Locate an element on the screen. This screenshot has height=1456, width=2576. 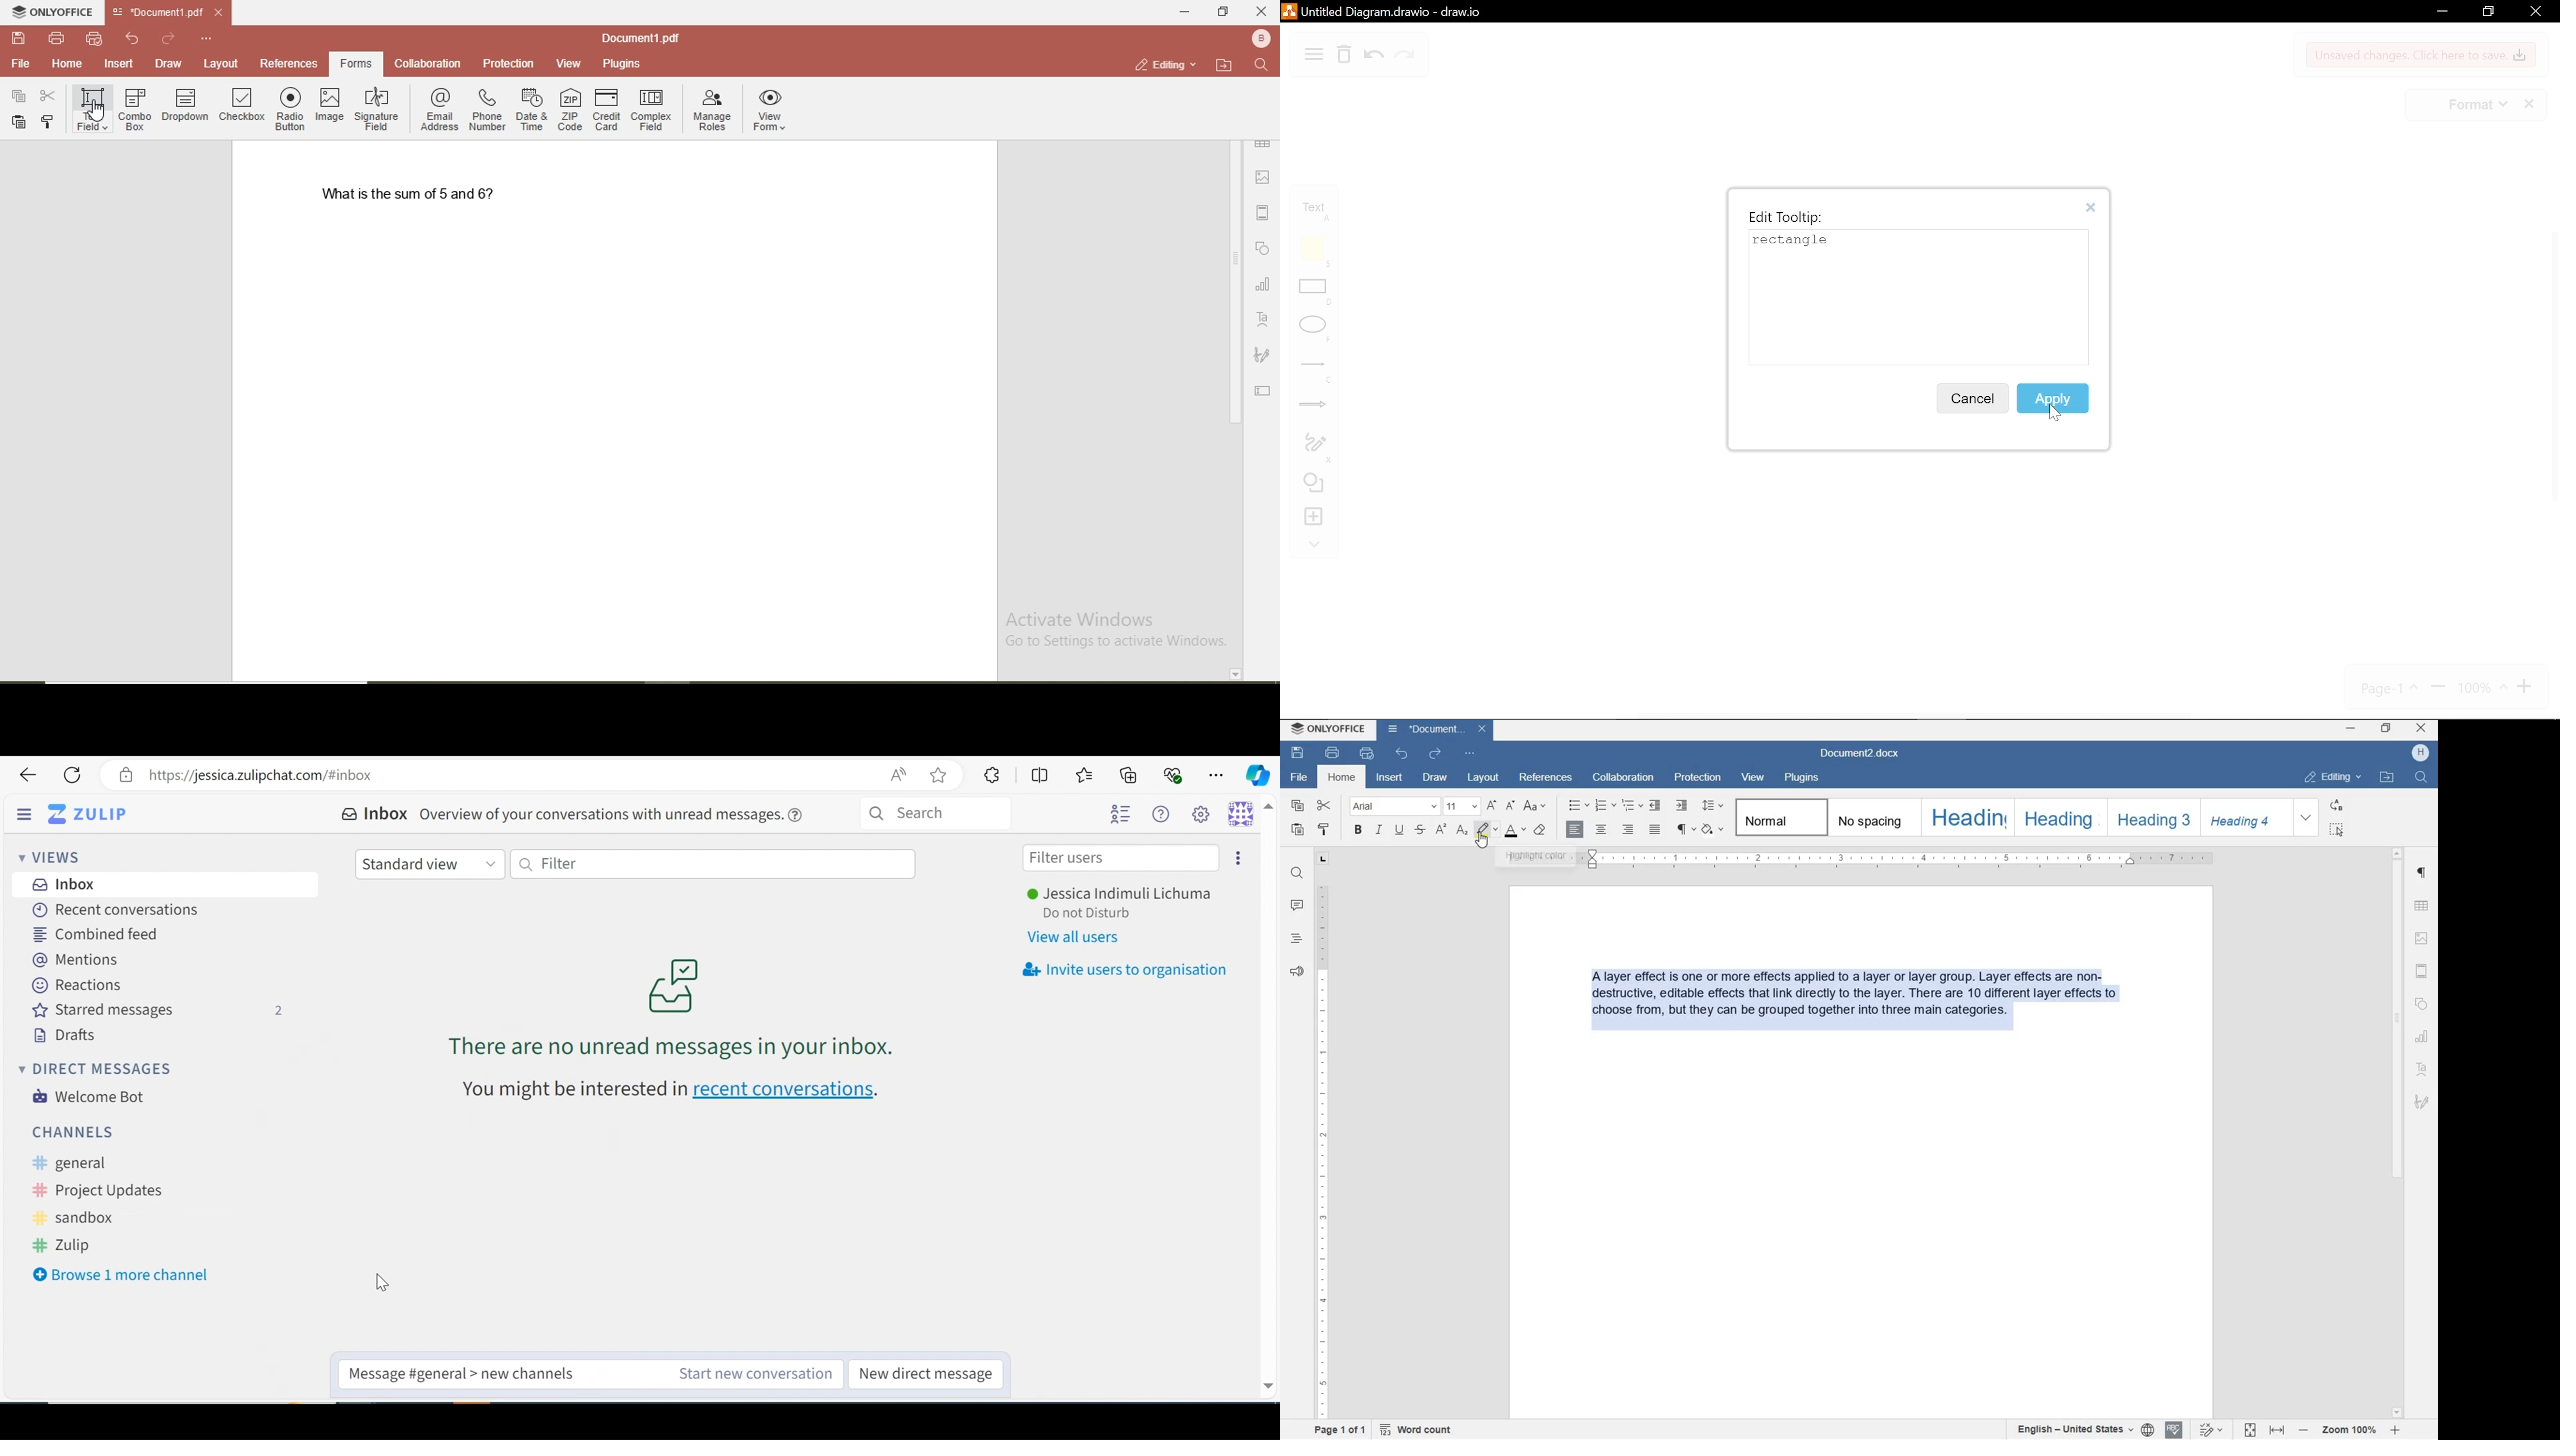
combo box is located at coordinates (134, 111).